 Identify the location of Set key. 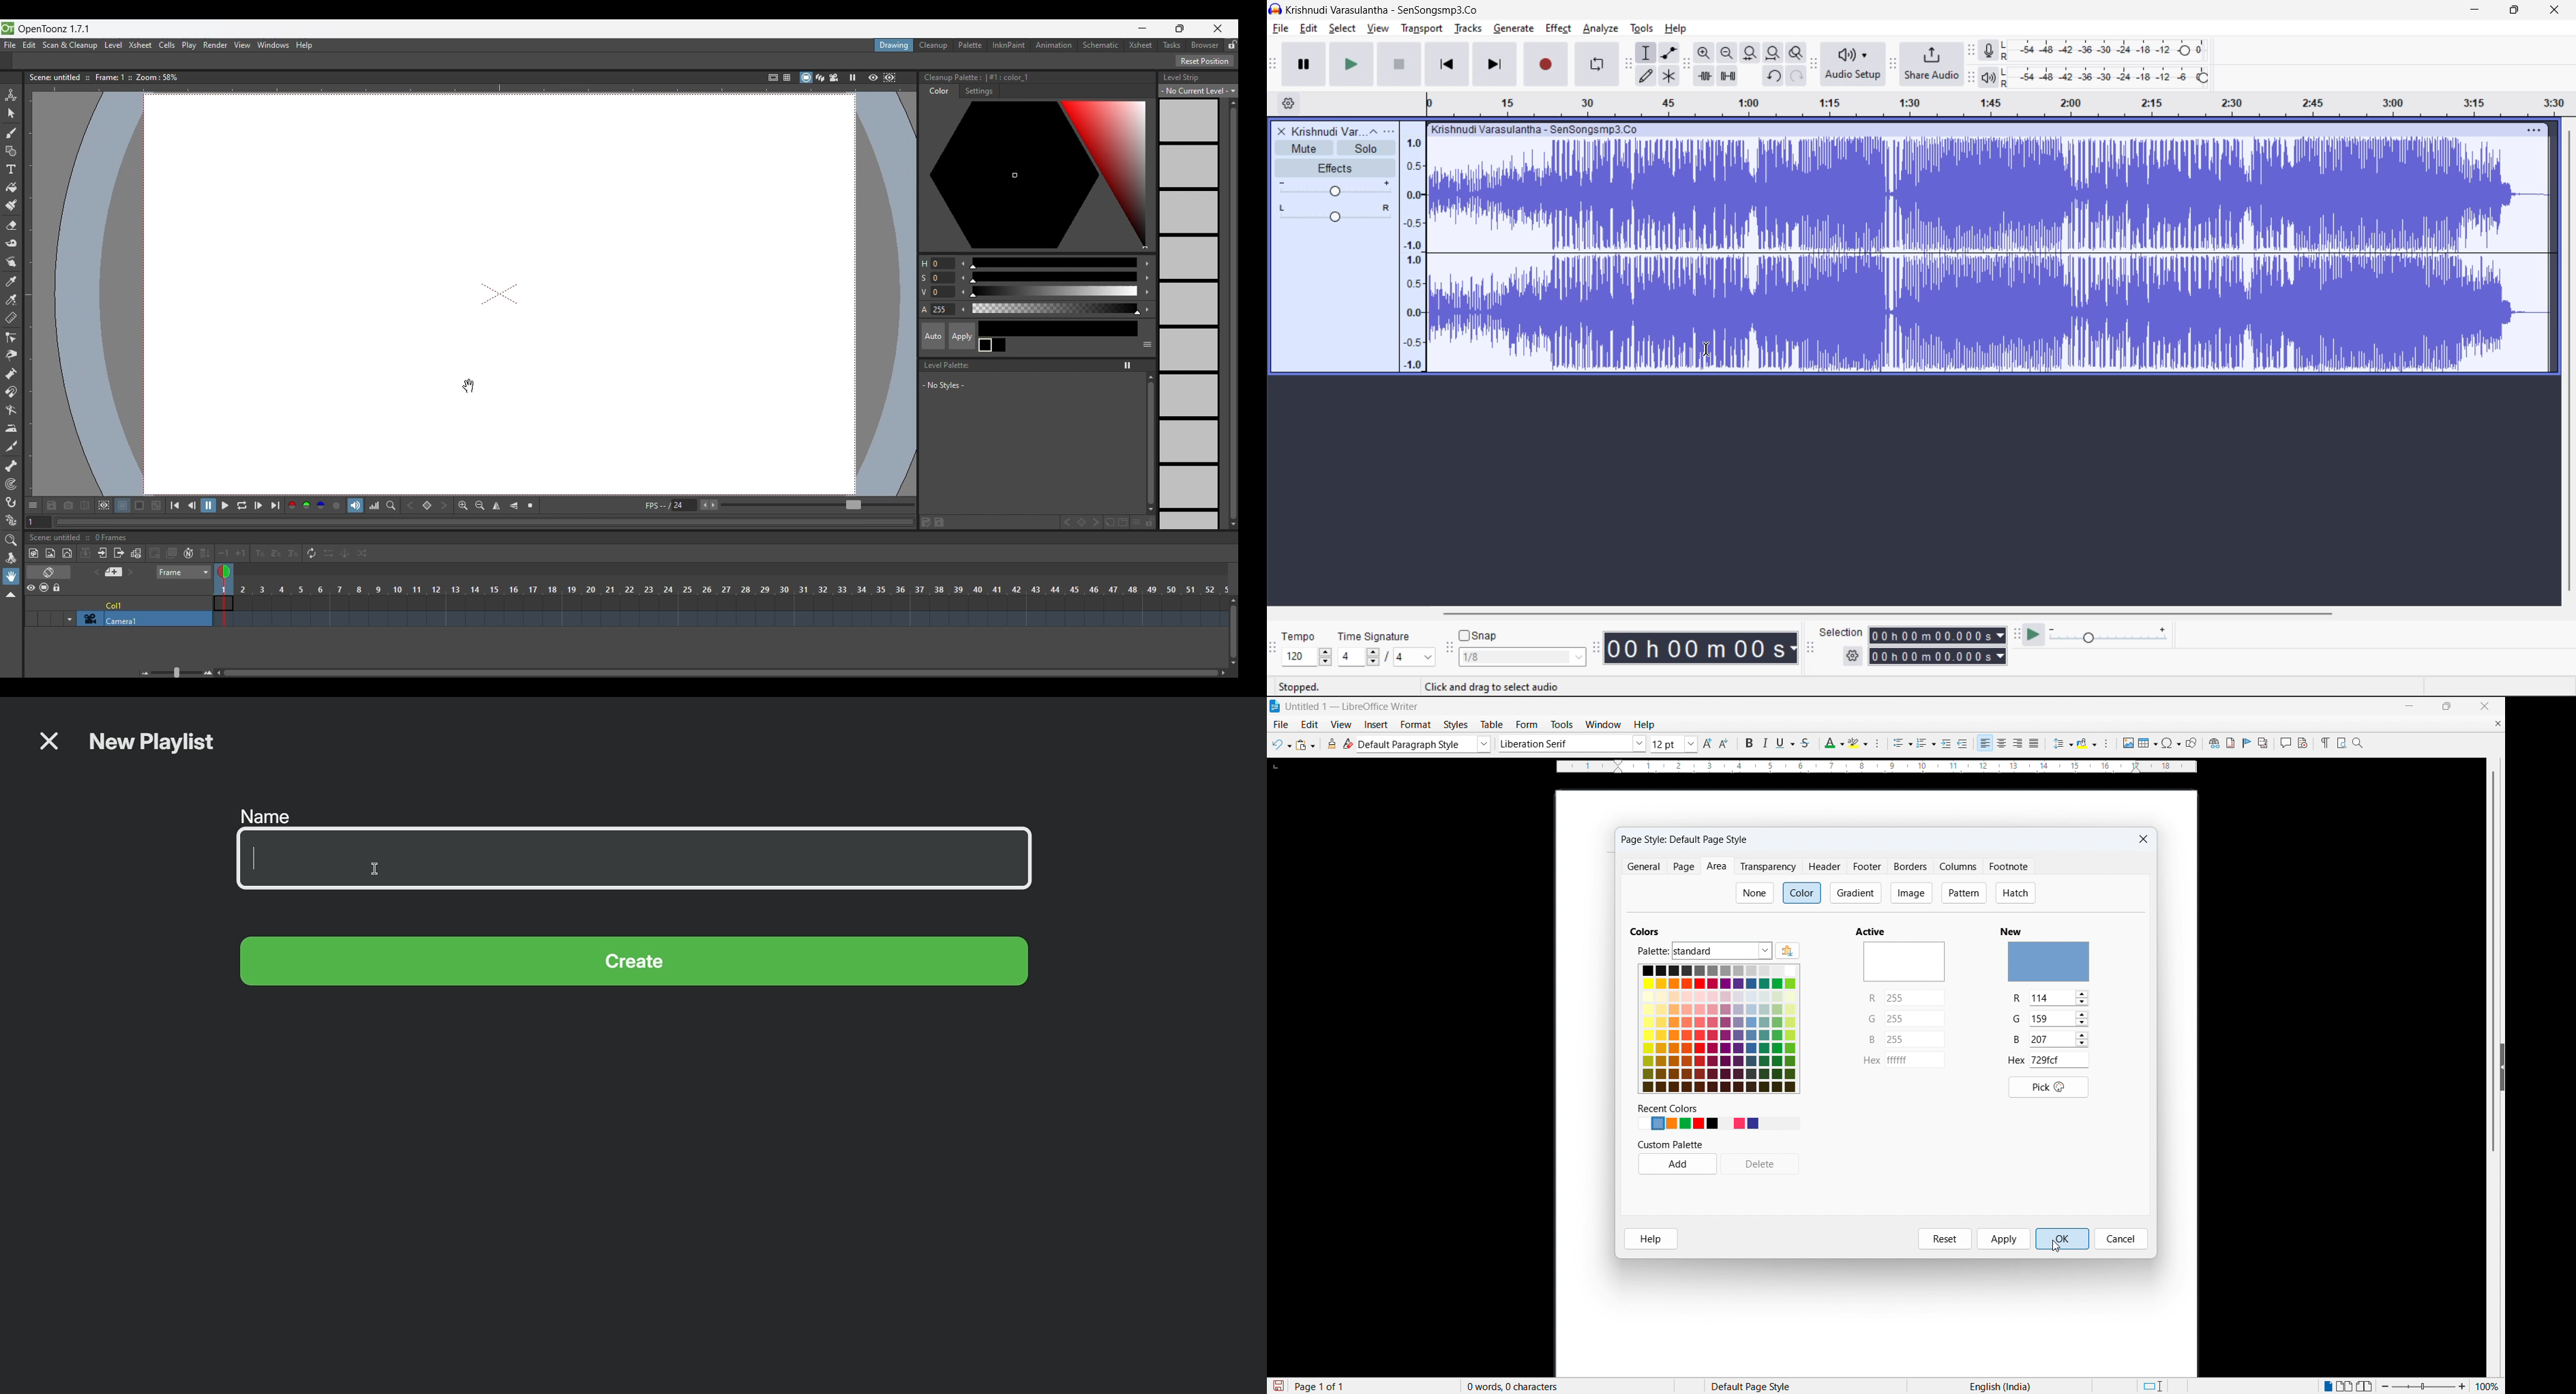
(428, 505).